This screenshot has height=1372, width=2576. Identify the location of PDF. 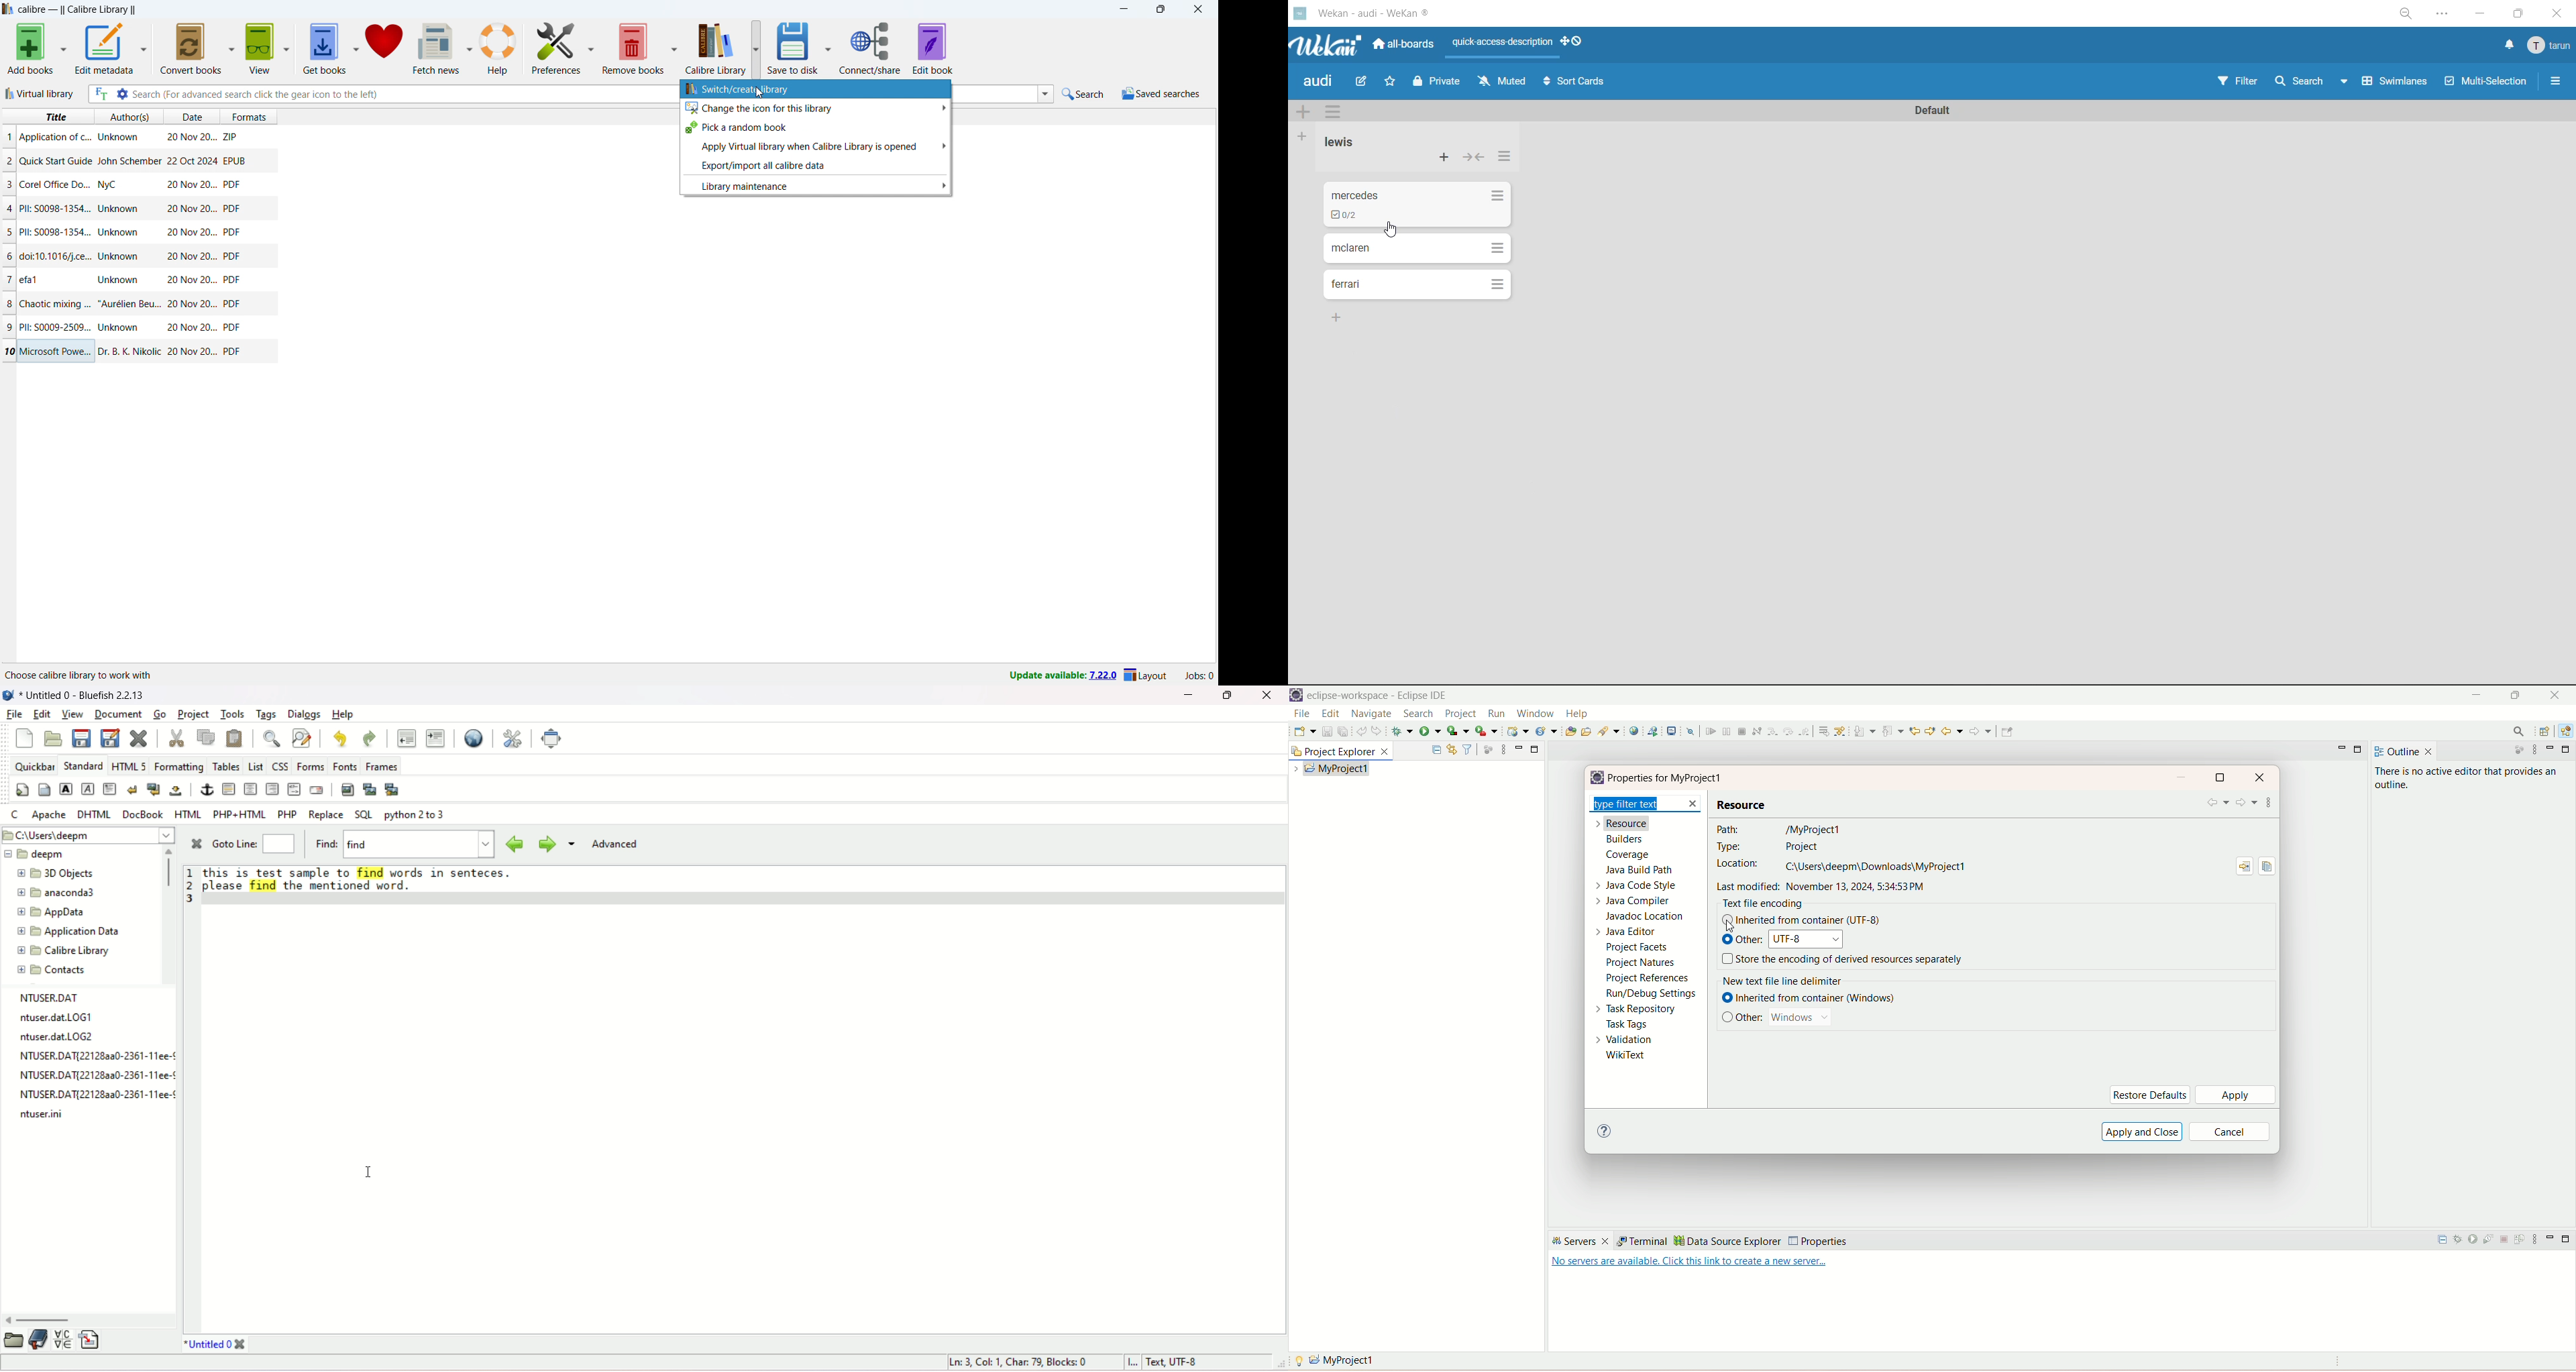
(232, 280).